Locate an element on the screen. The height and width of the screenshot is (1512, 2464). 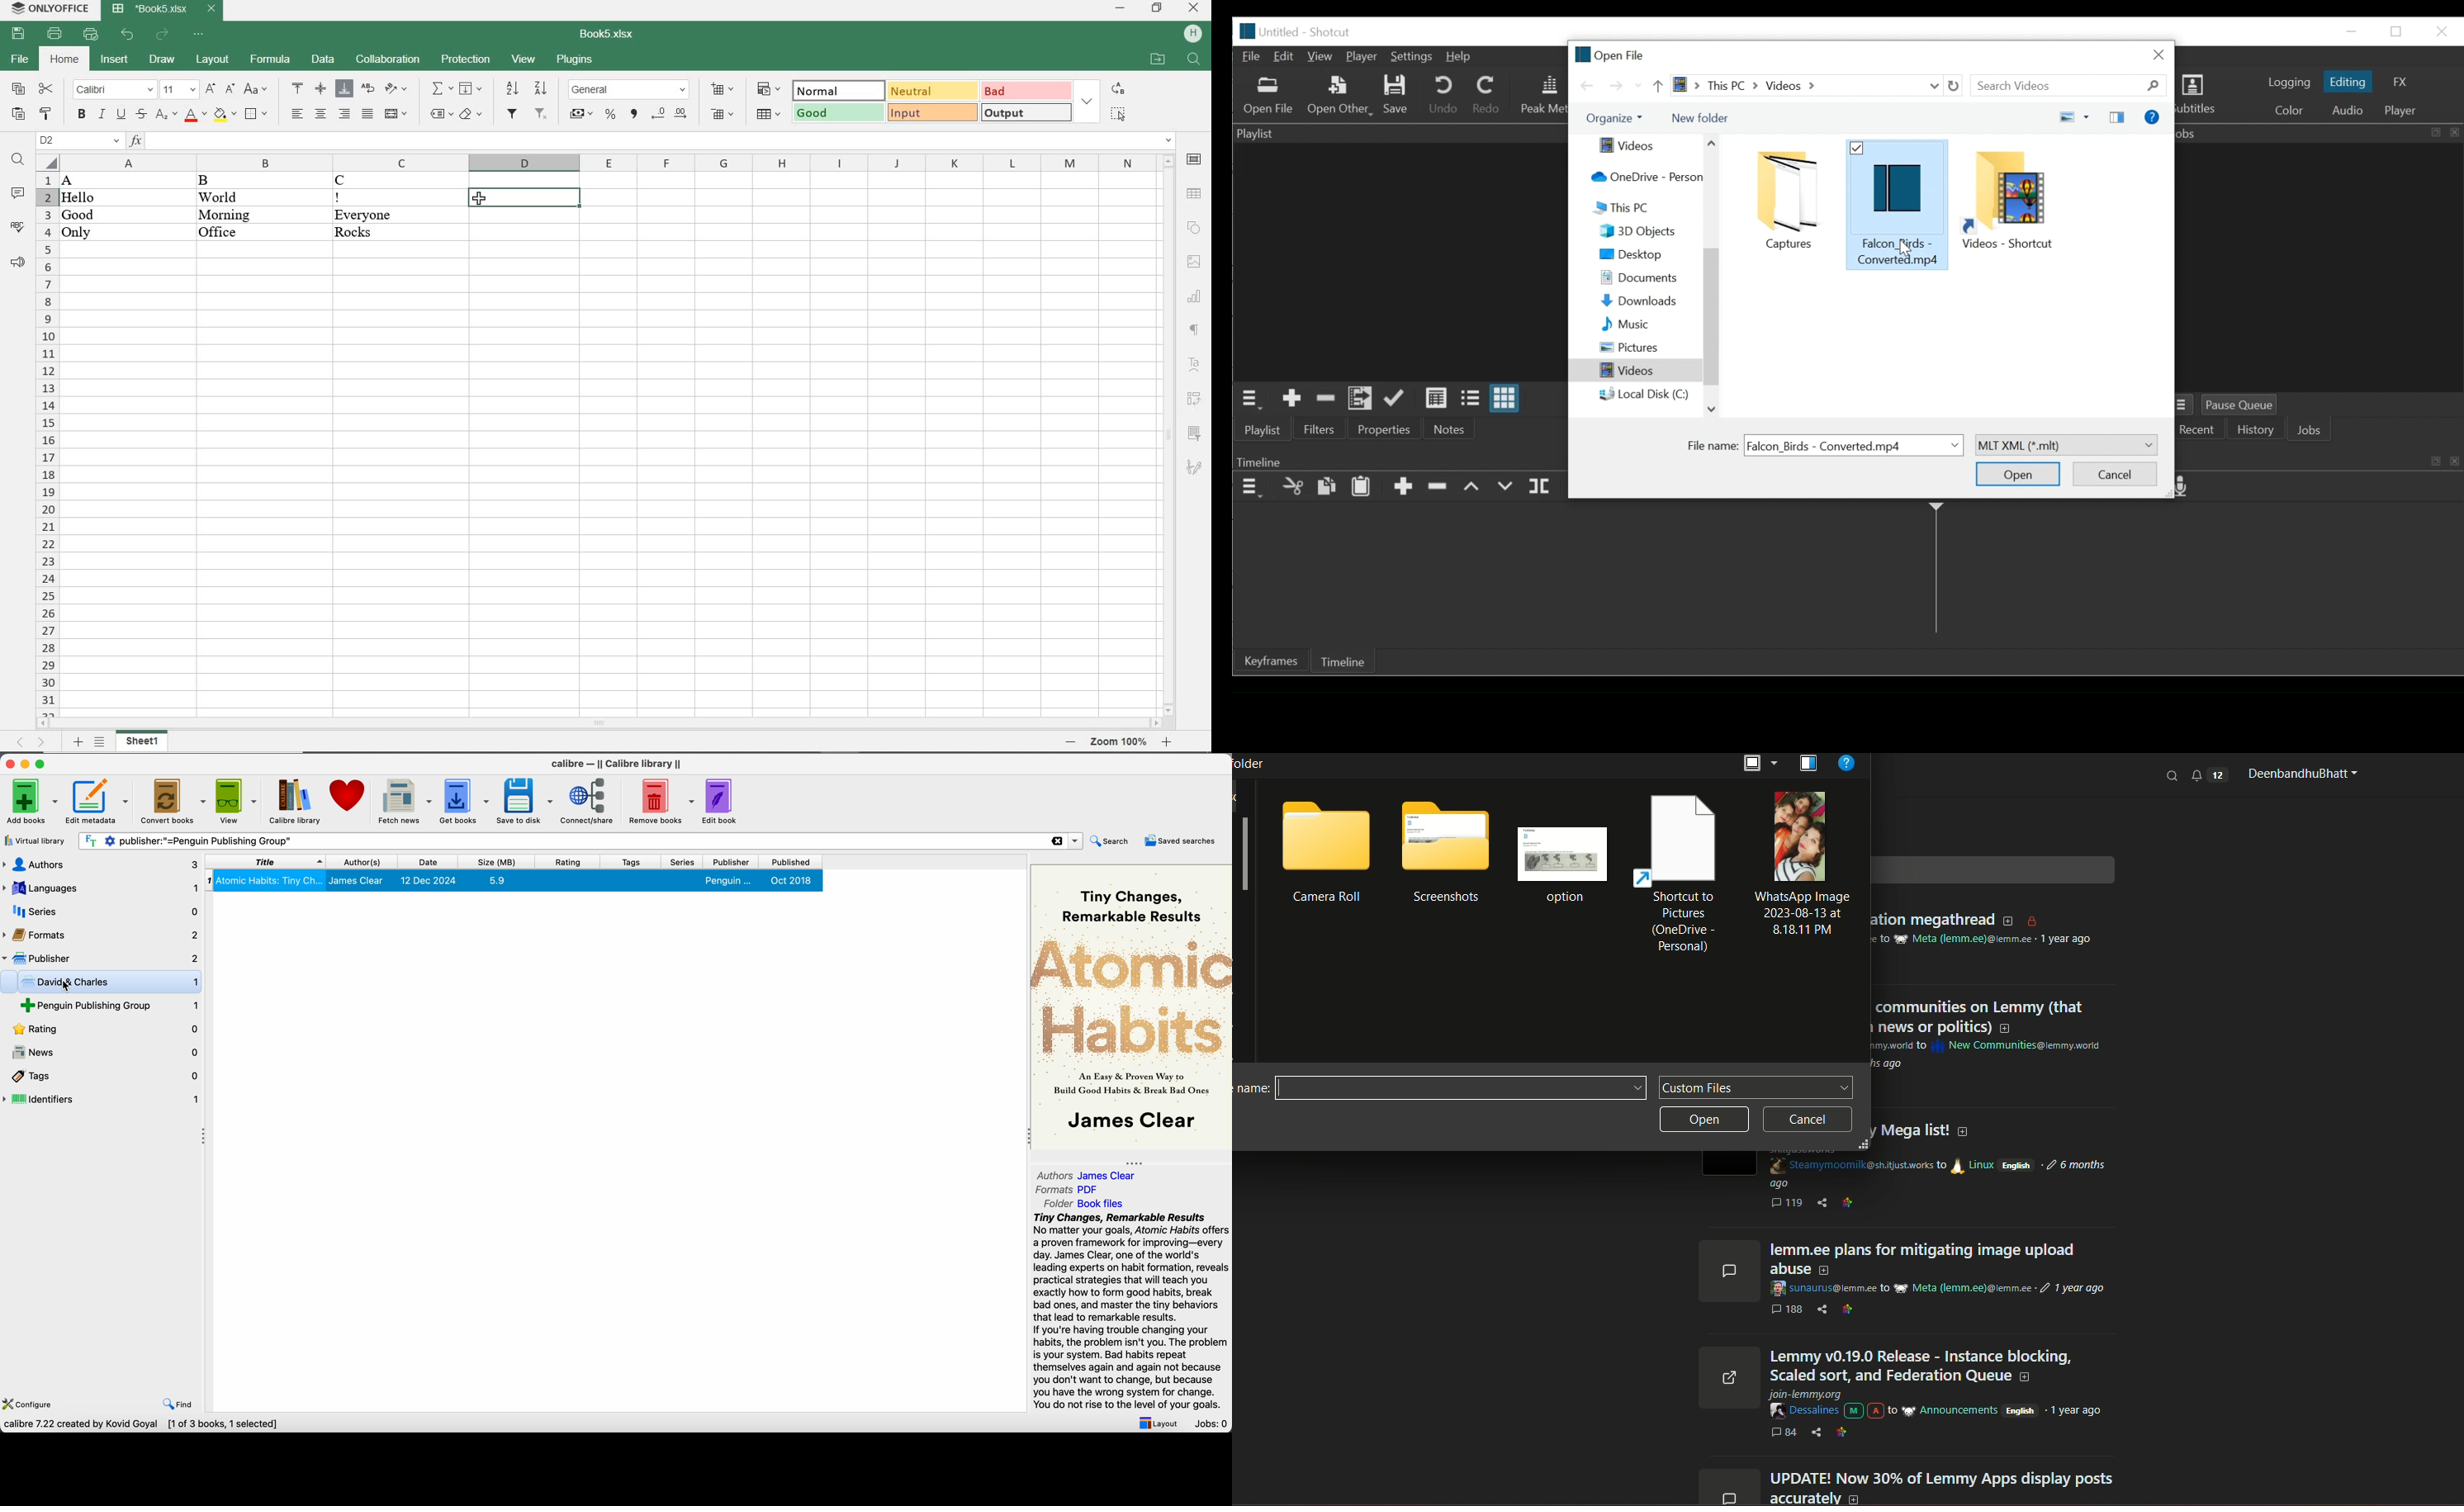
Update is located at coordinates (1398, 399).